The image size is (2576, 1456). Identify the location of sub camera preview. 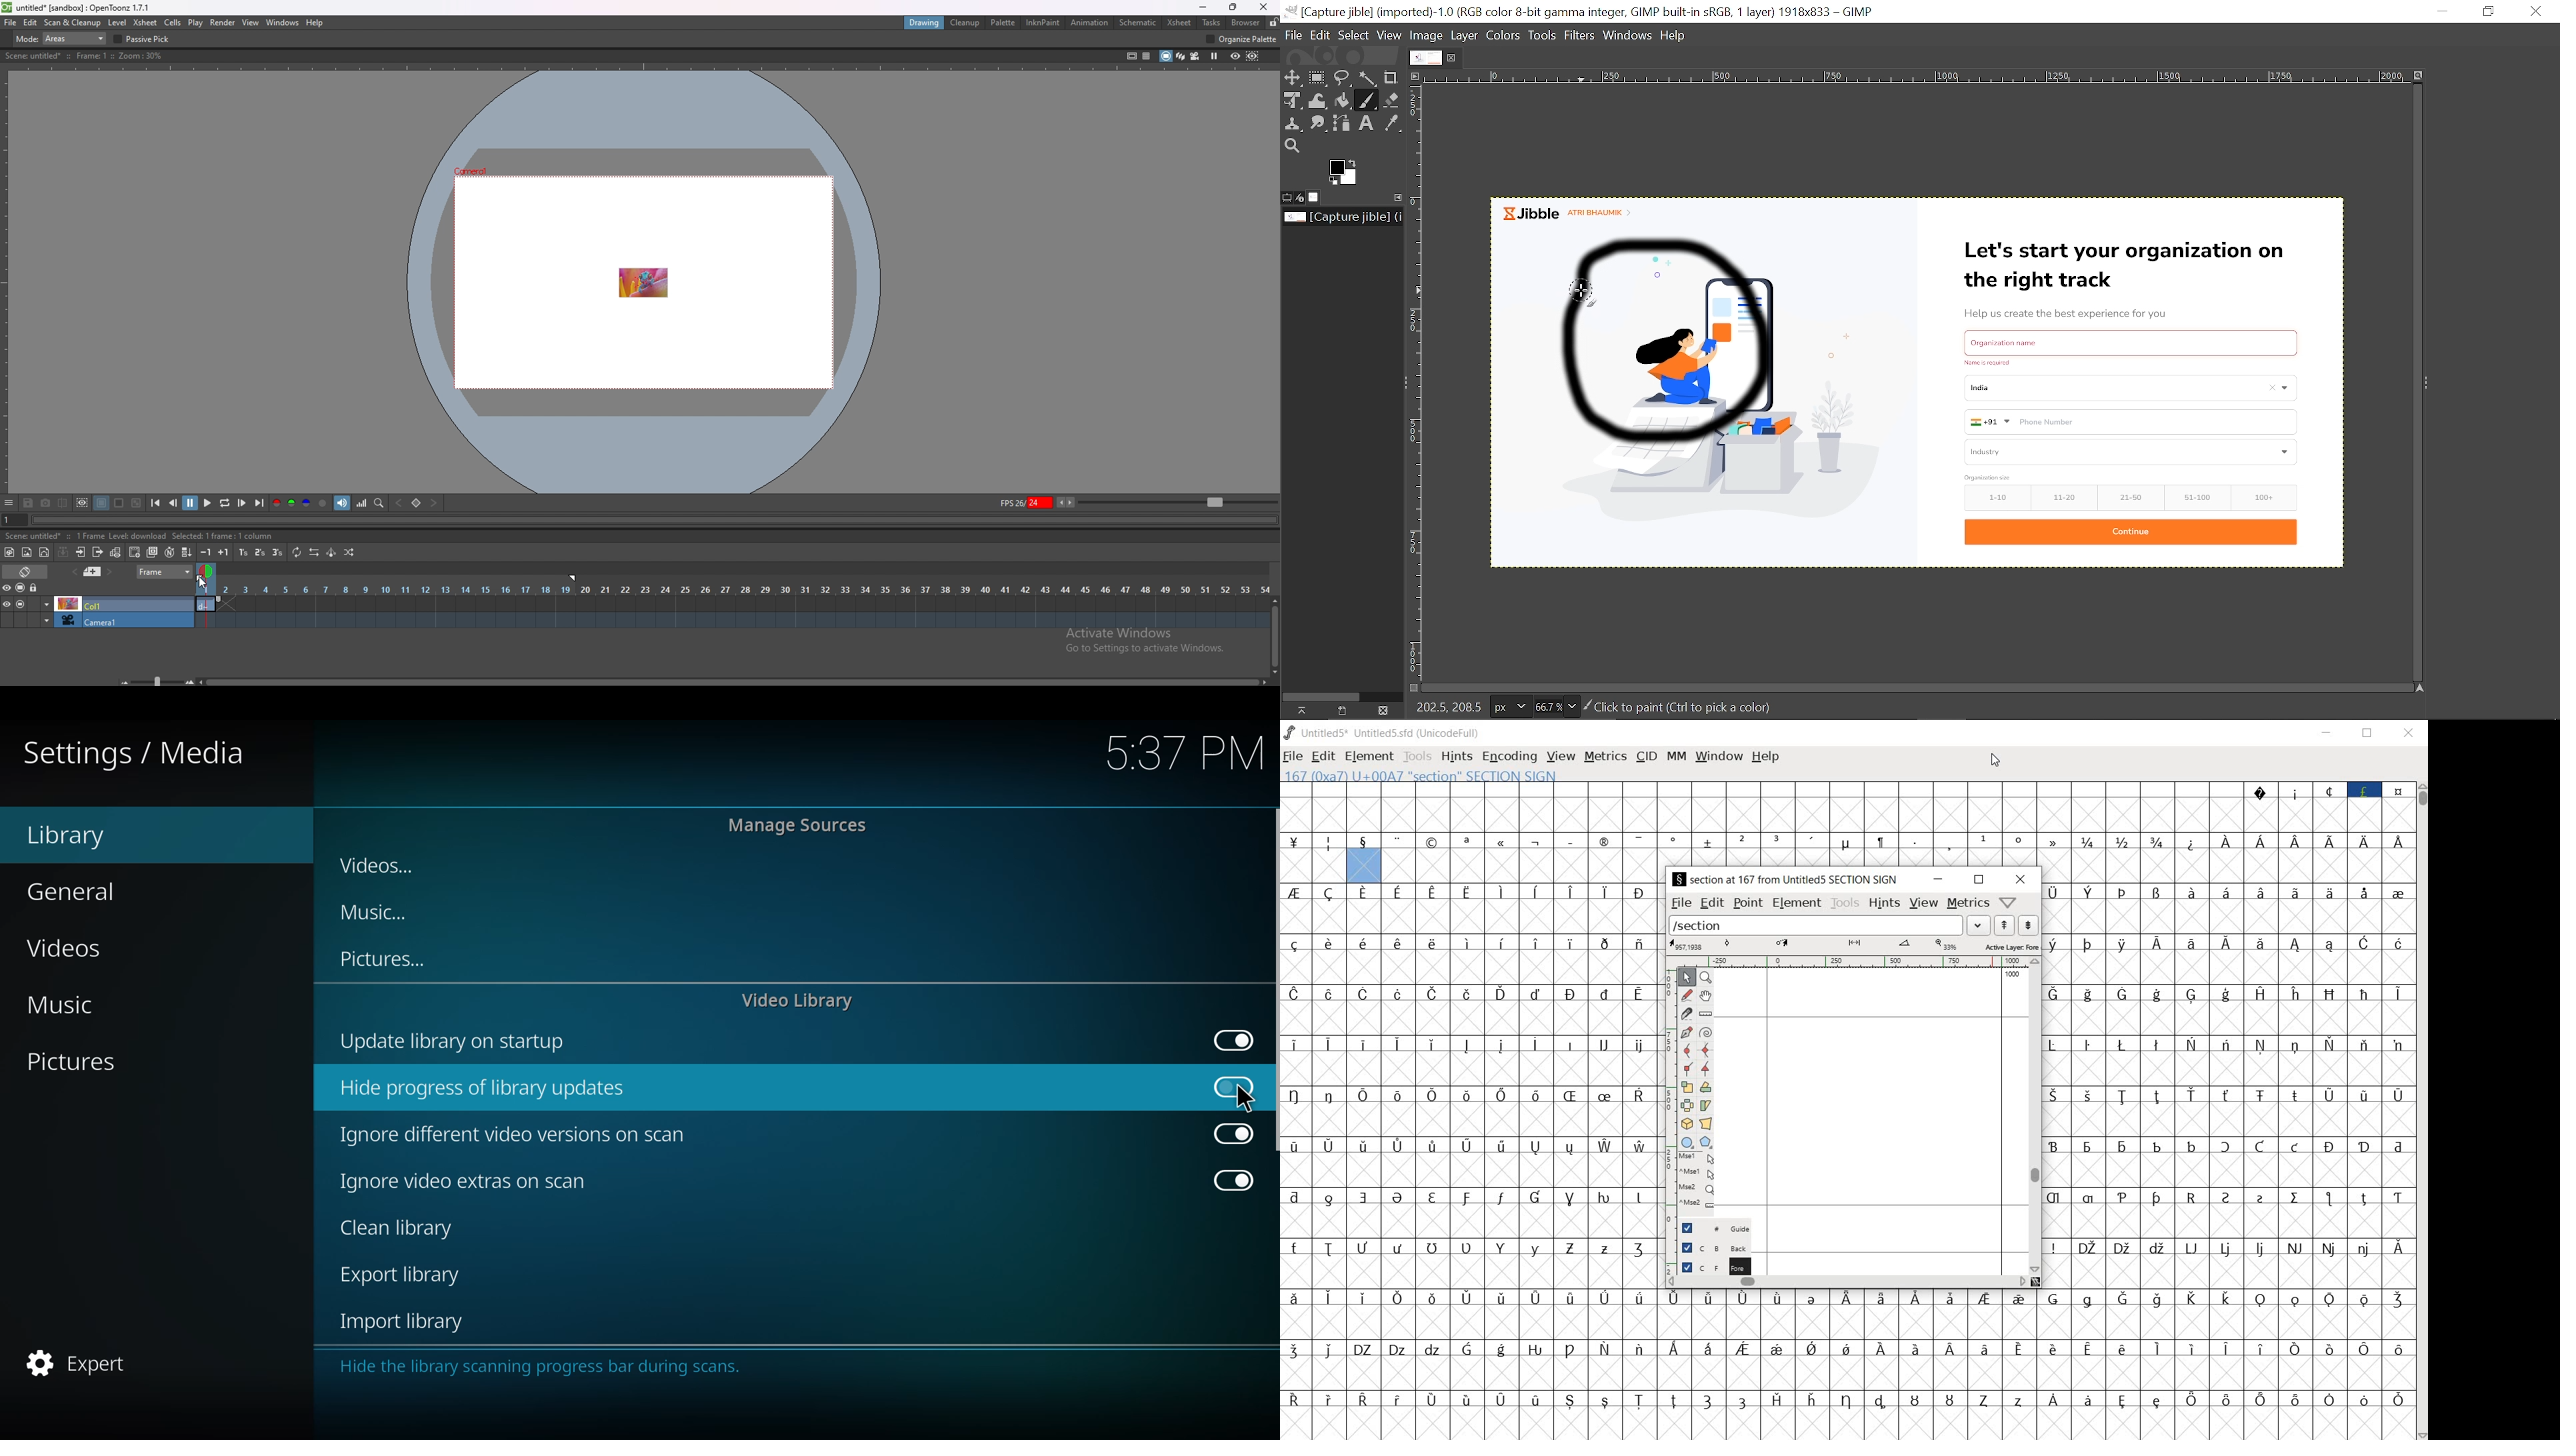
(1253, 57).